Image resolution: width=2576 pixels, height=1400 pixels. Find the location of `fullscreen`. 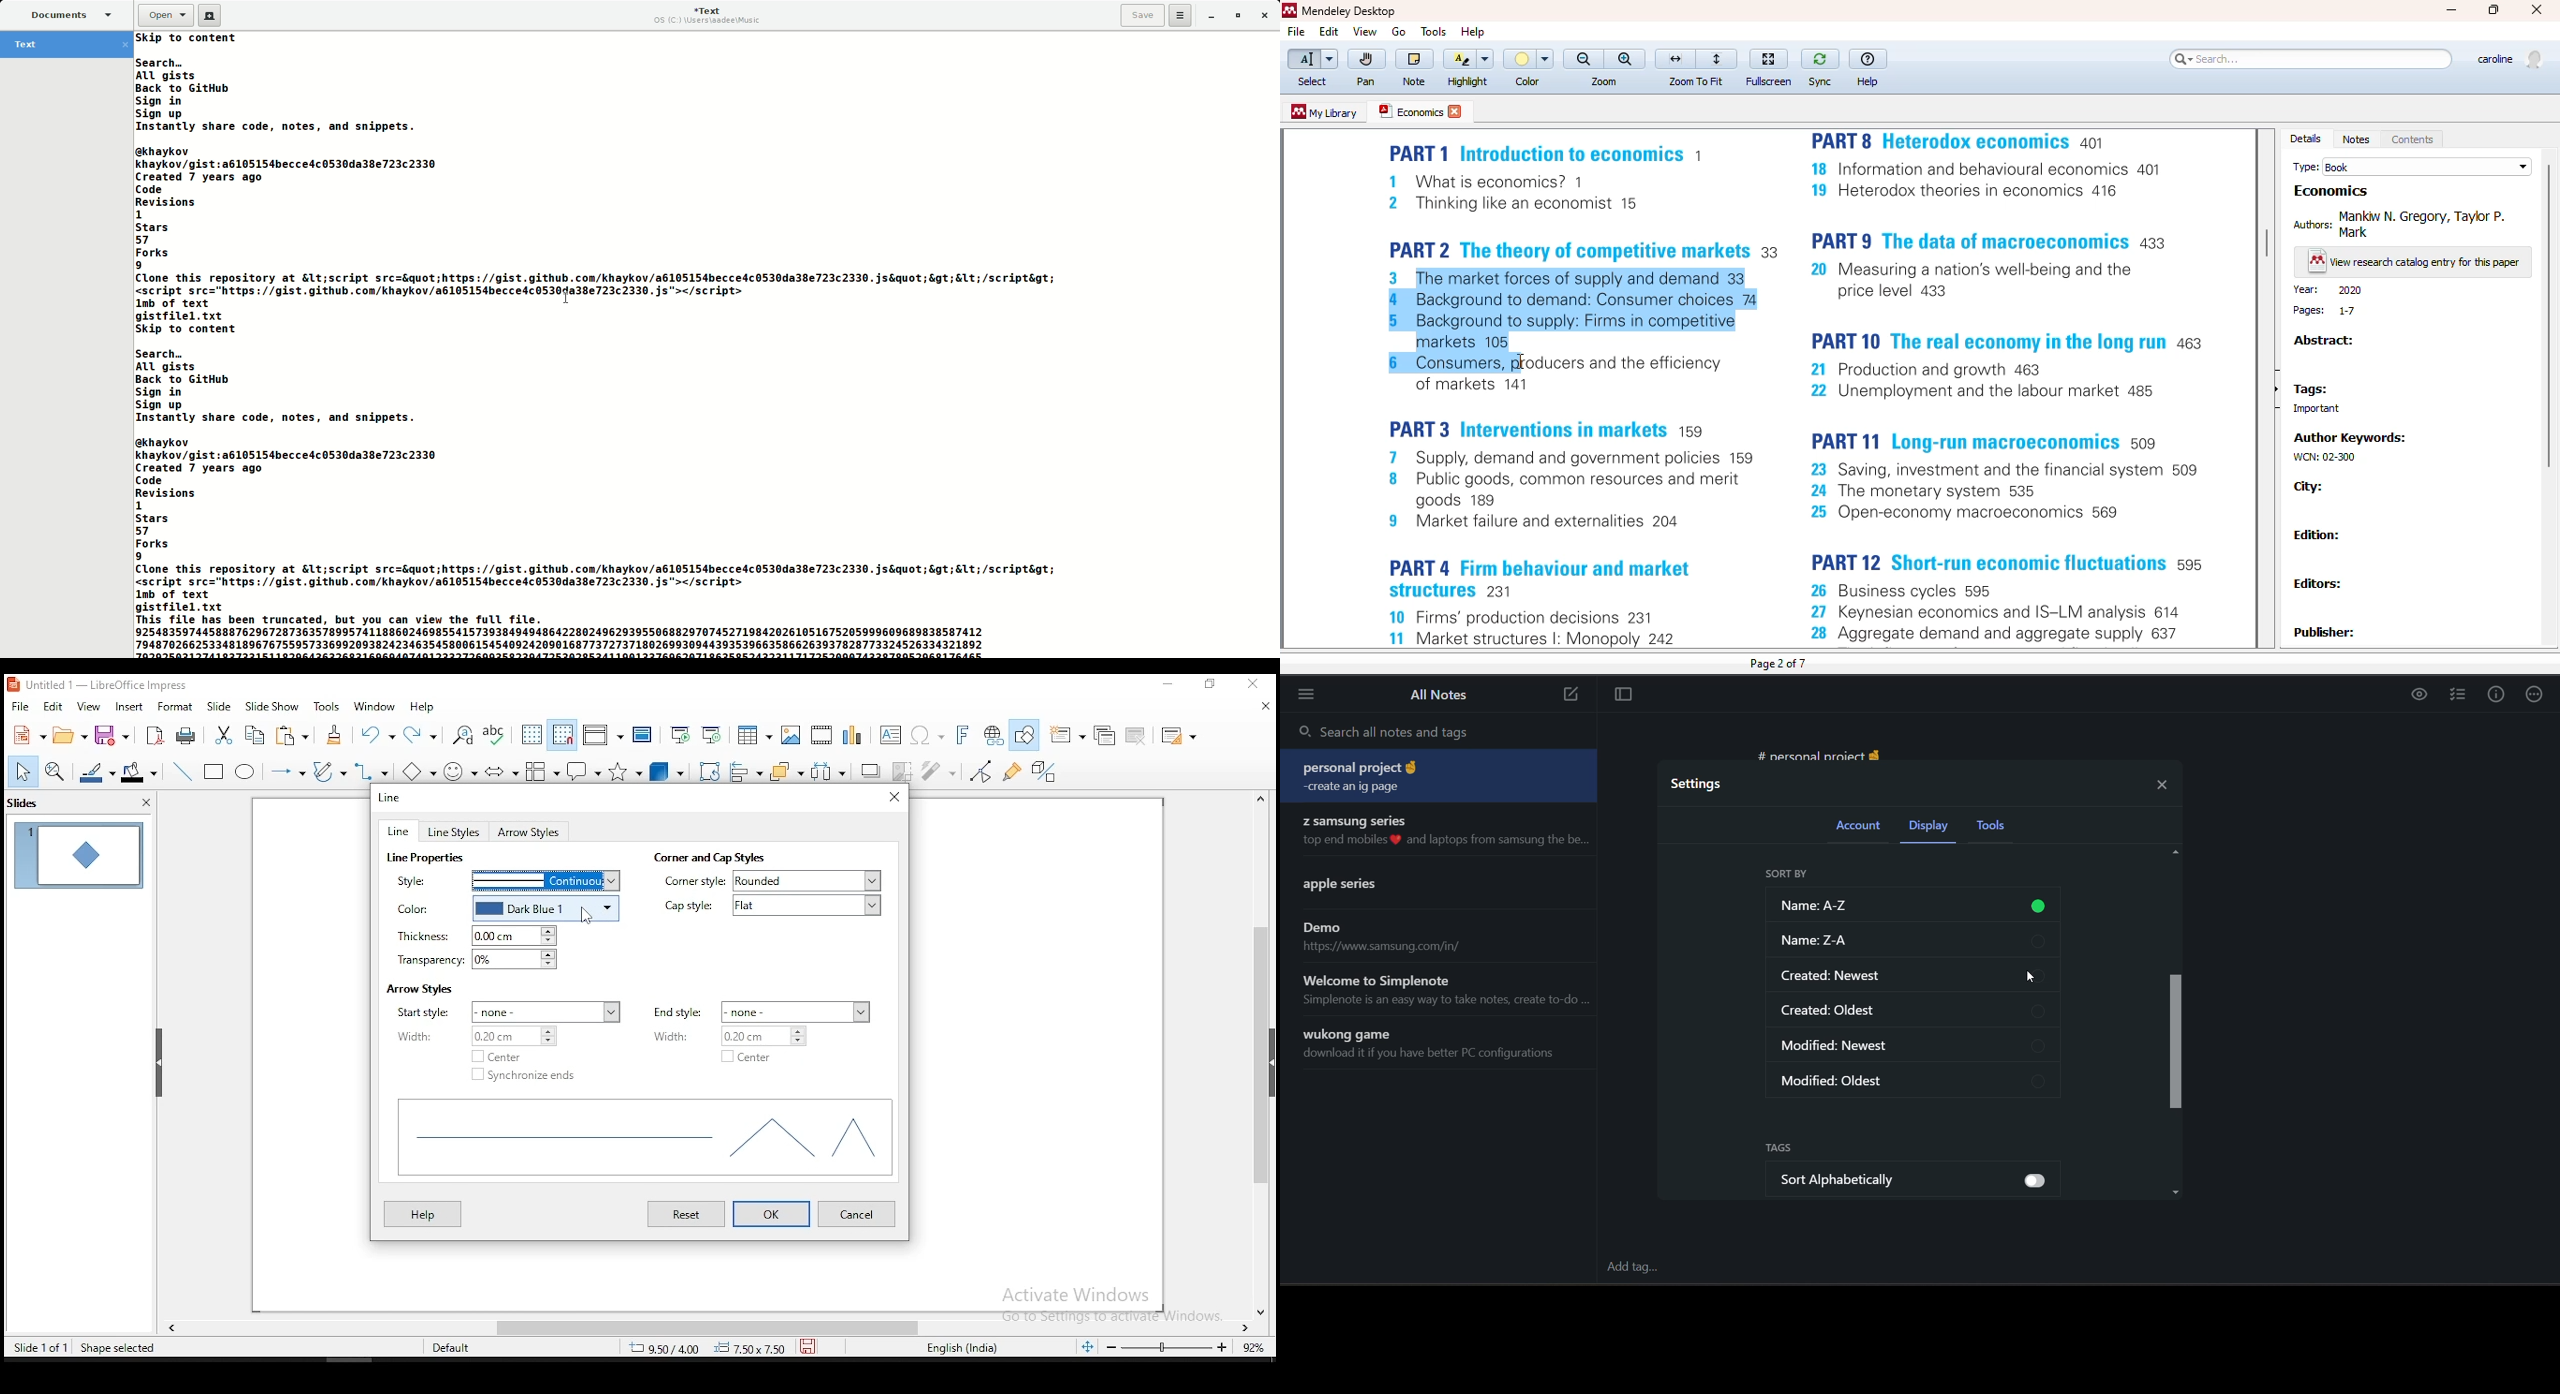

fullscreen is located at coordinates (1768, 59).